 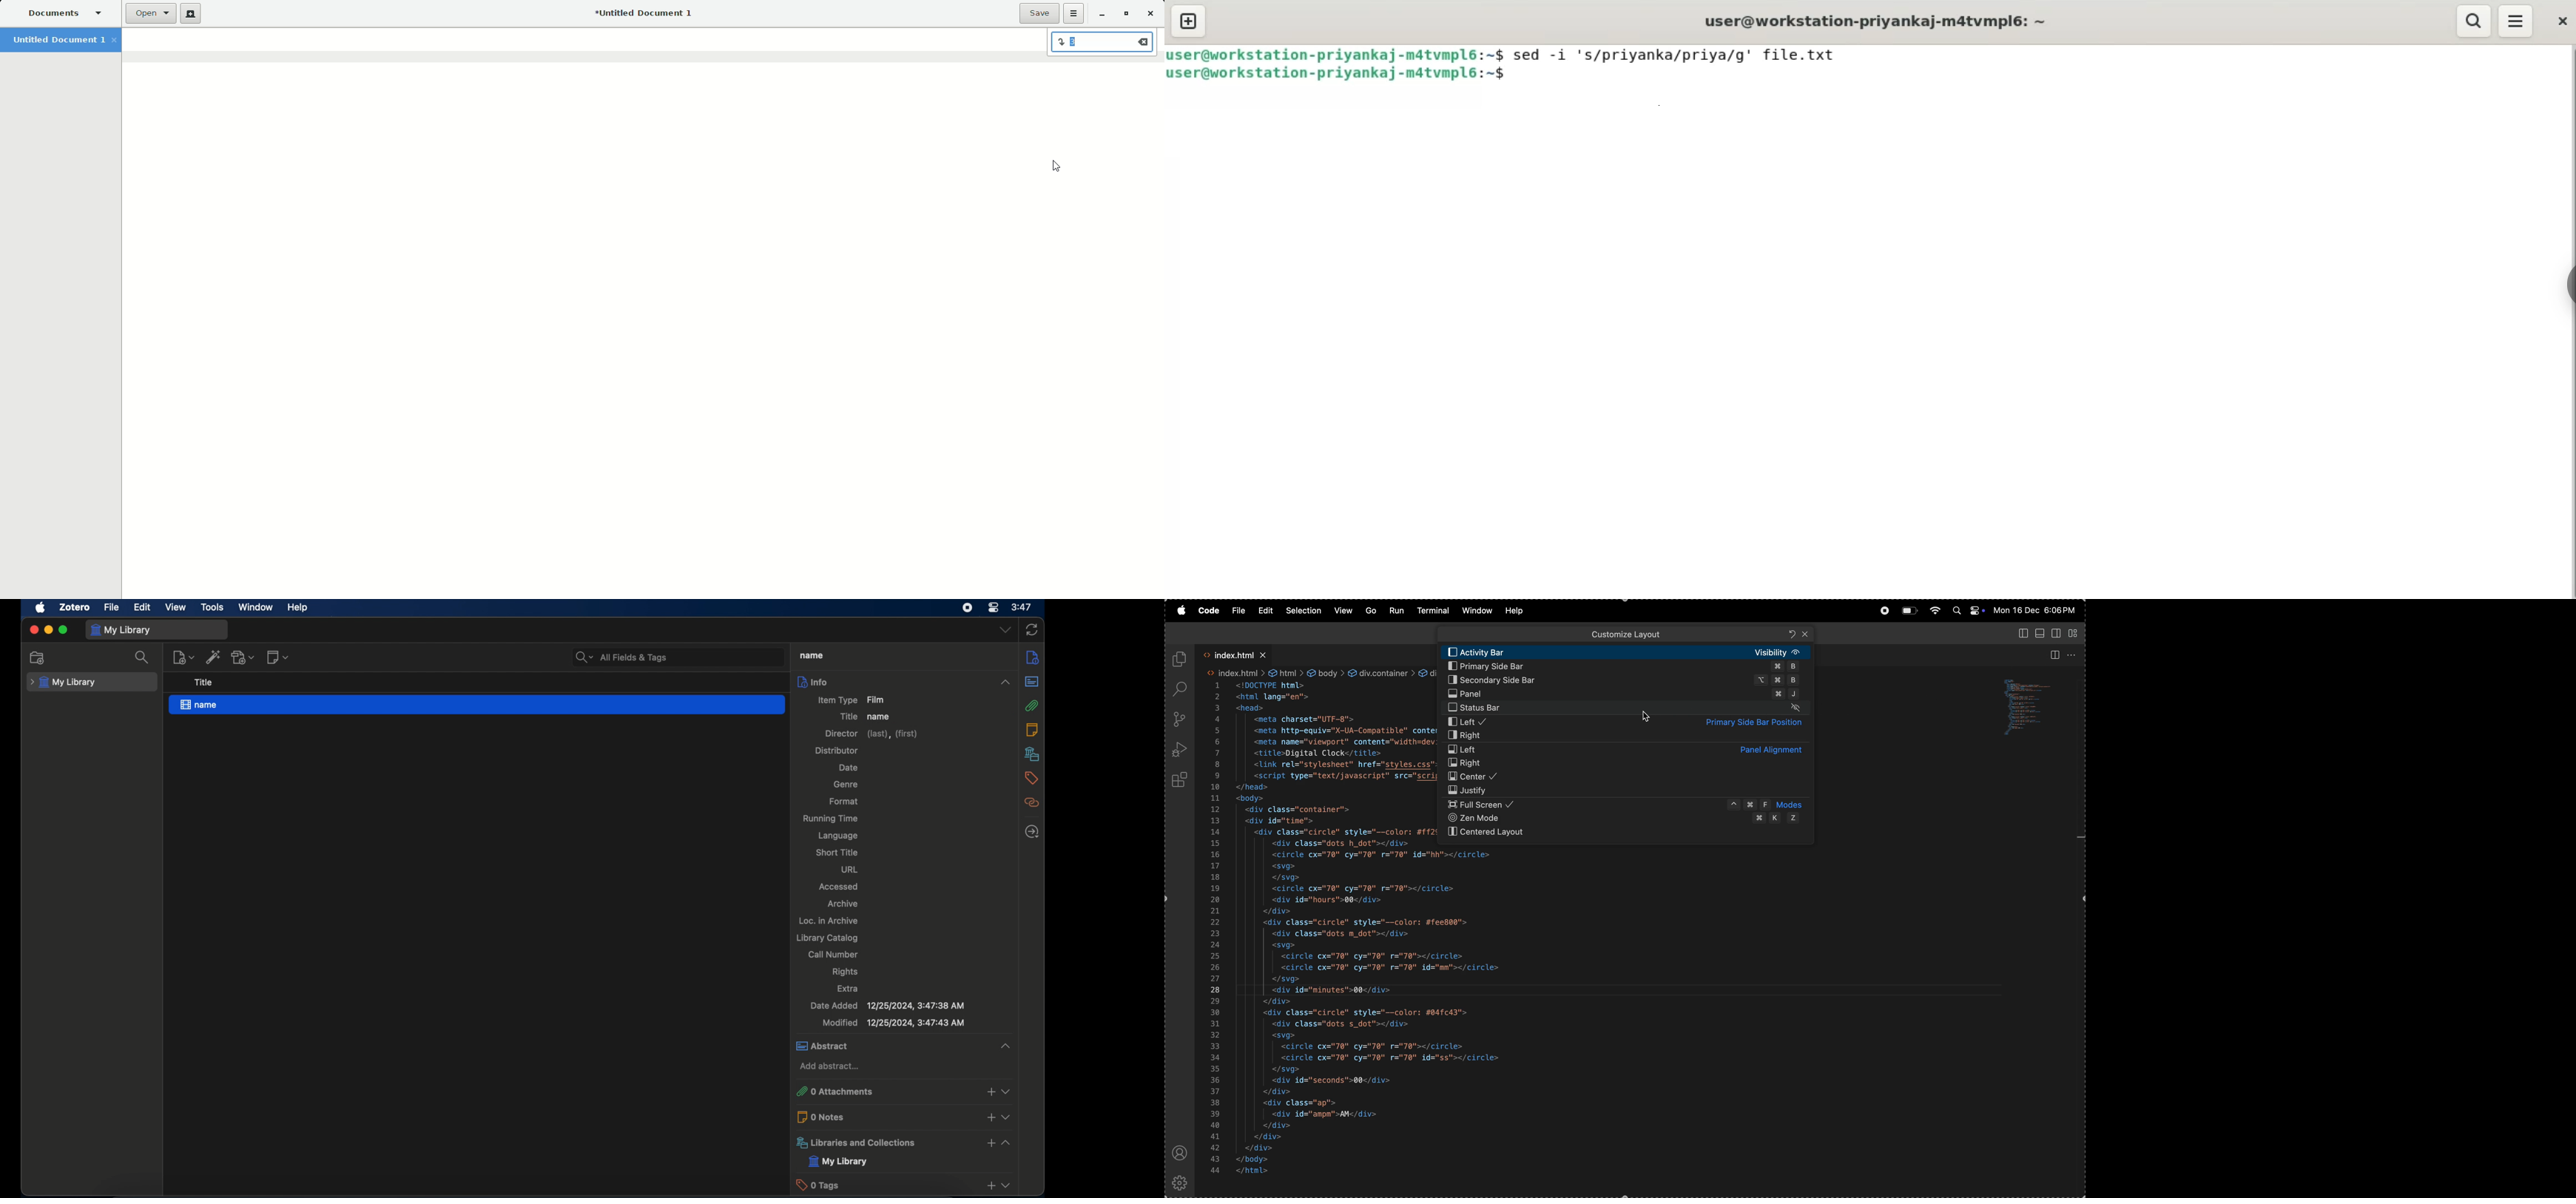 What do you see at coordinates (203, 683) in the screenshot?
I see `title` at bounding box center [203, 683].